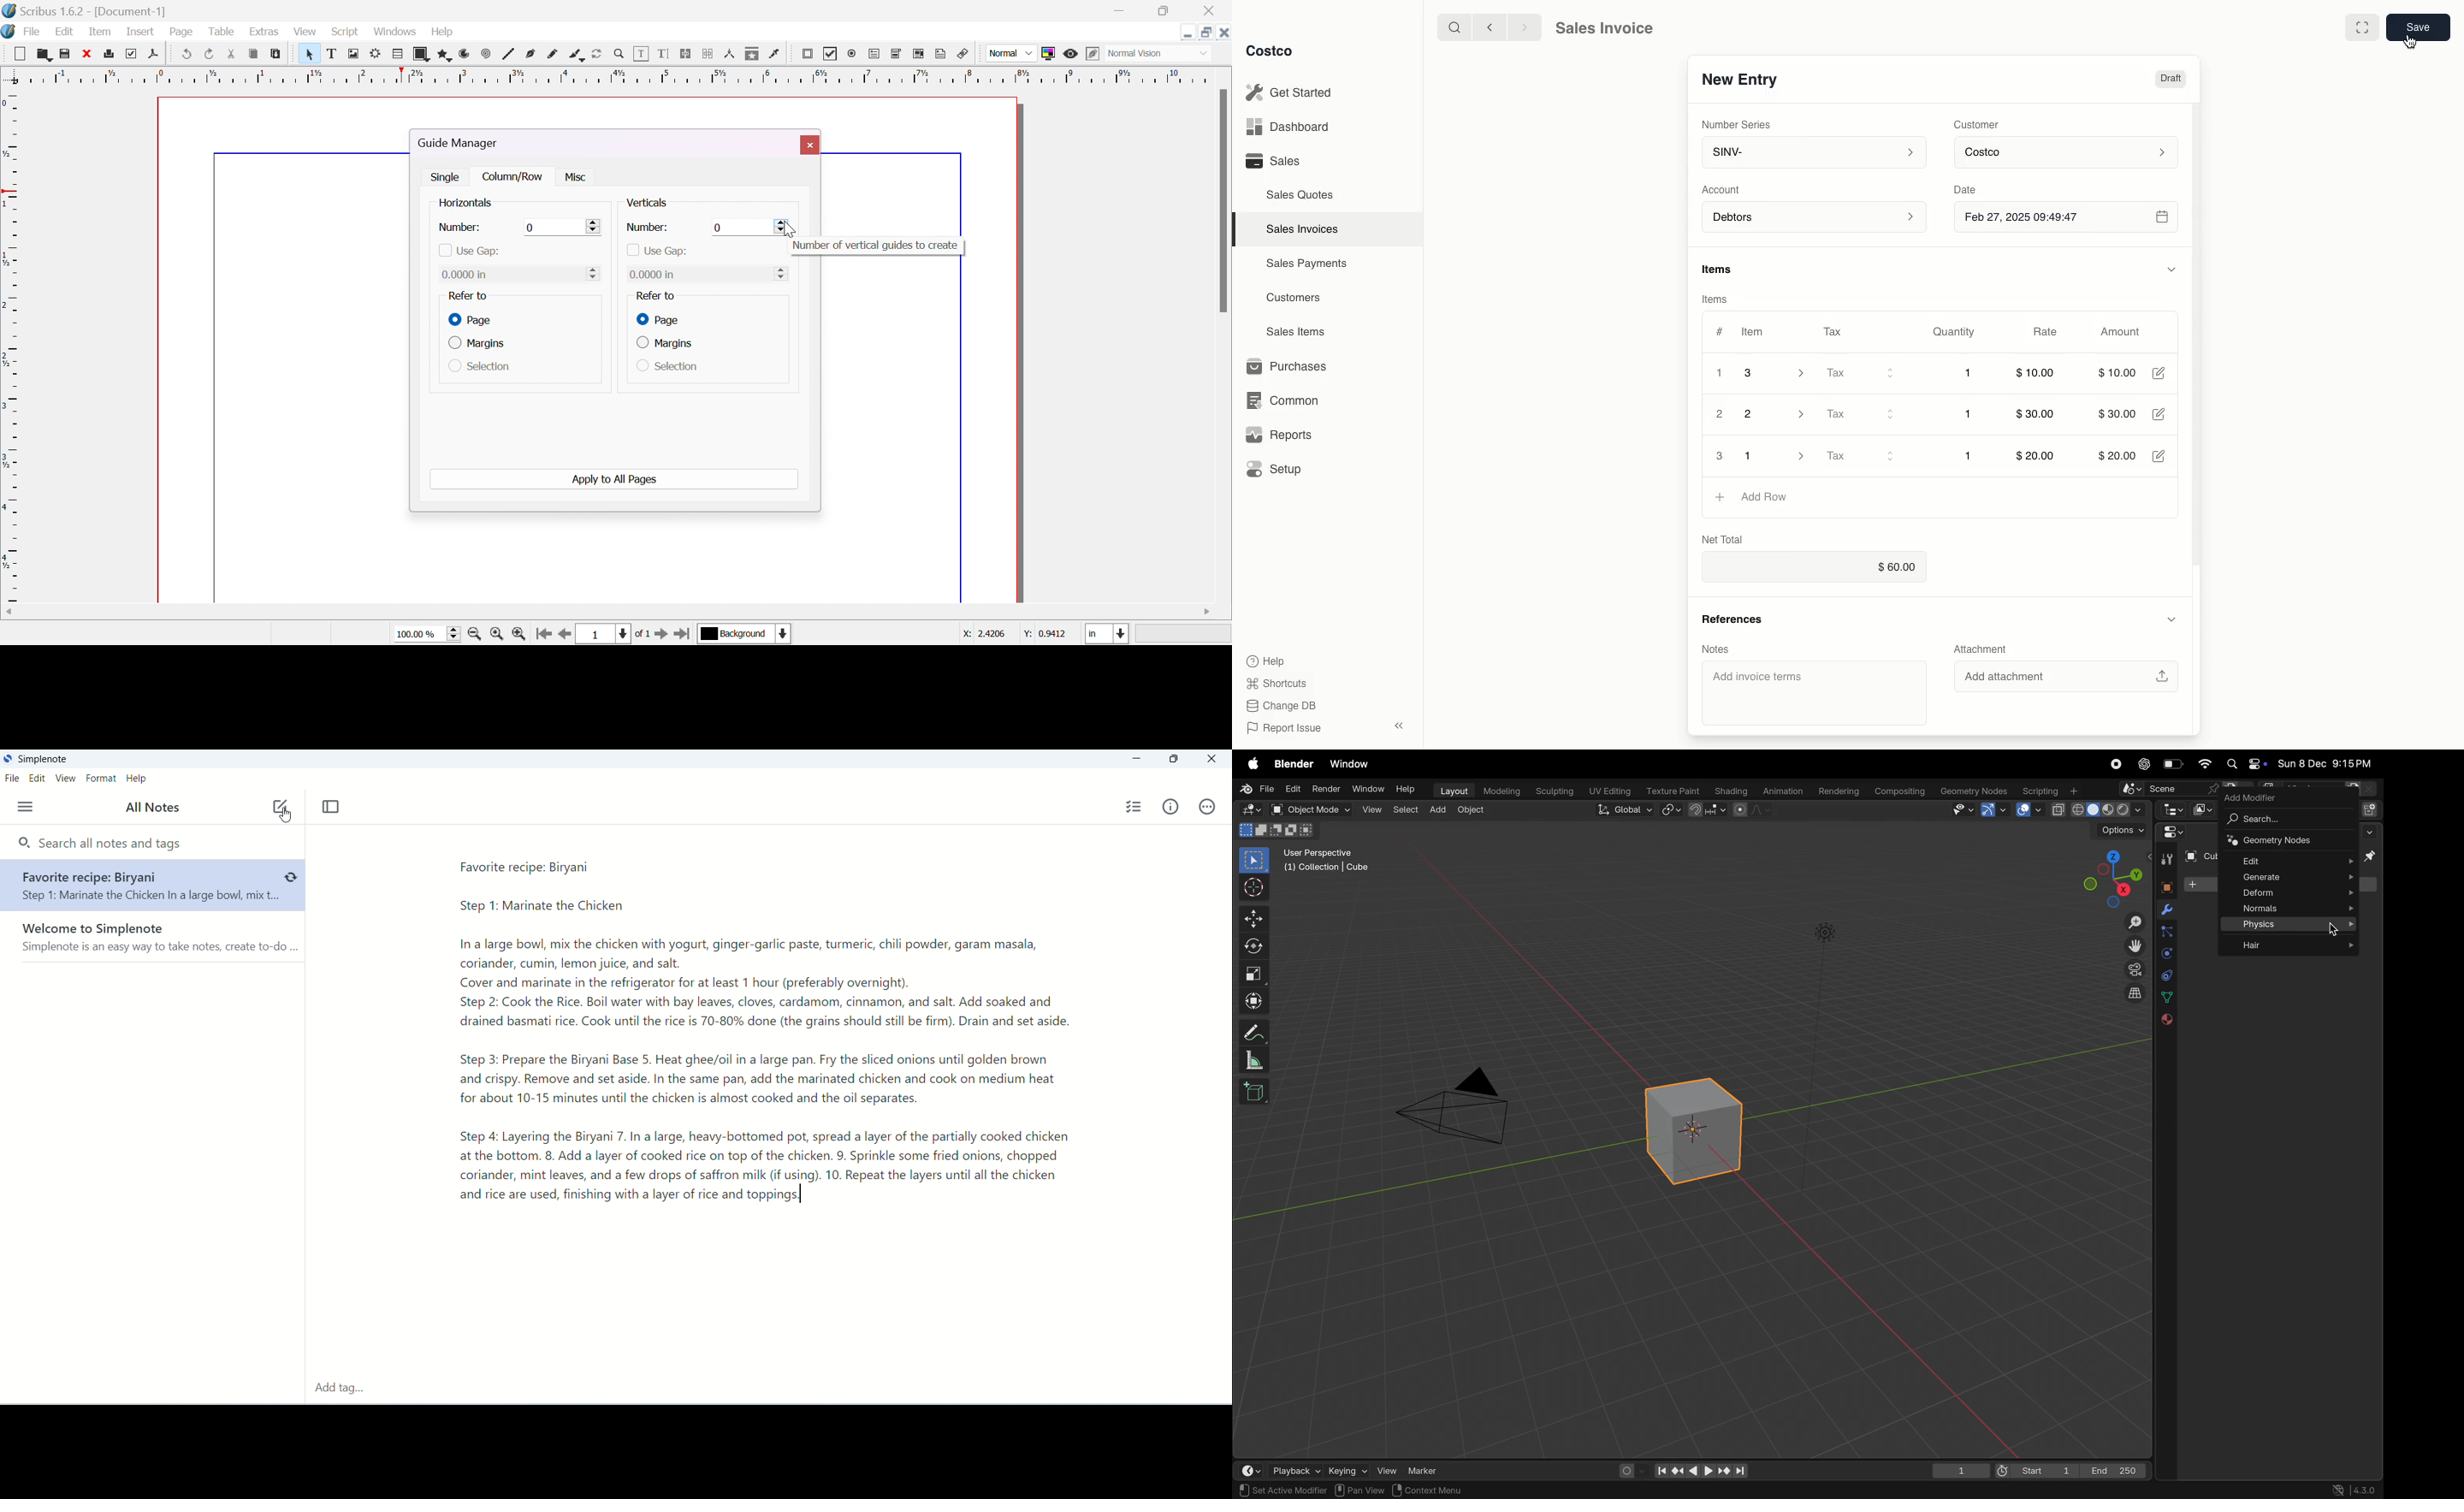 Image resolution: width=2464 pixels, height=1512 pixels. Describe the element at coordinates (657, 203) in the screenshot. I see `verticals(in)` at that location.